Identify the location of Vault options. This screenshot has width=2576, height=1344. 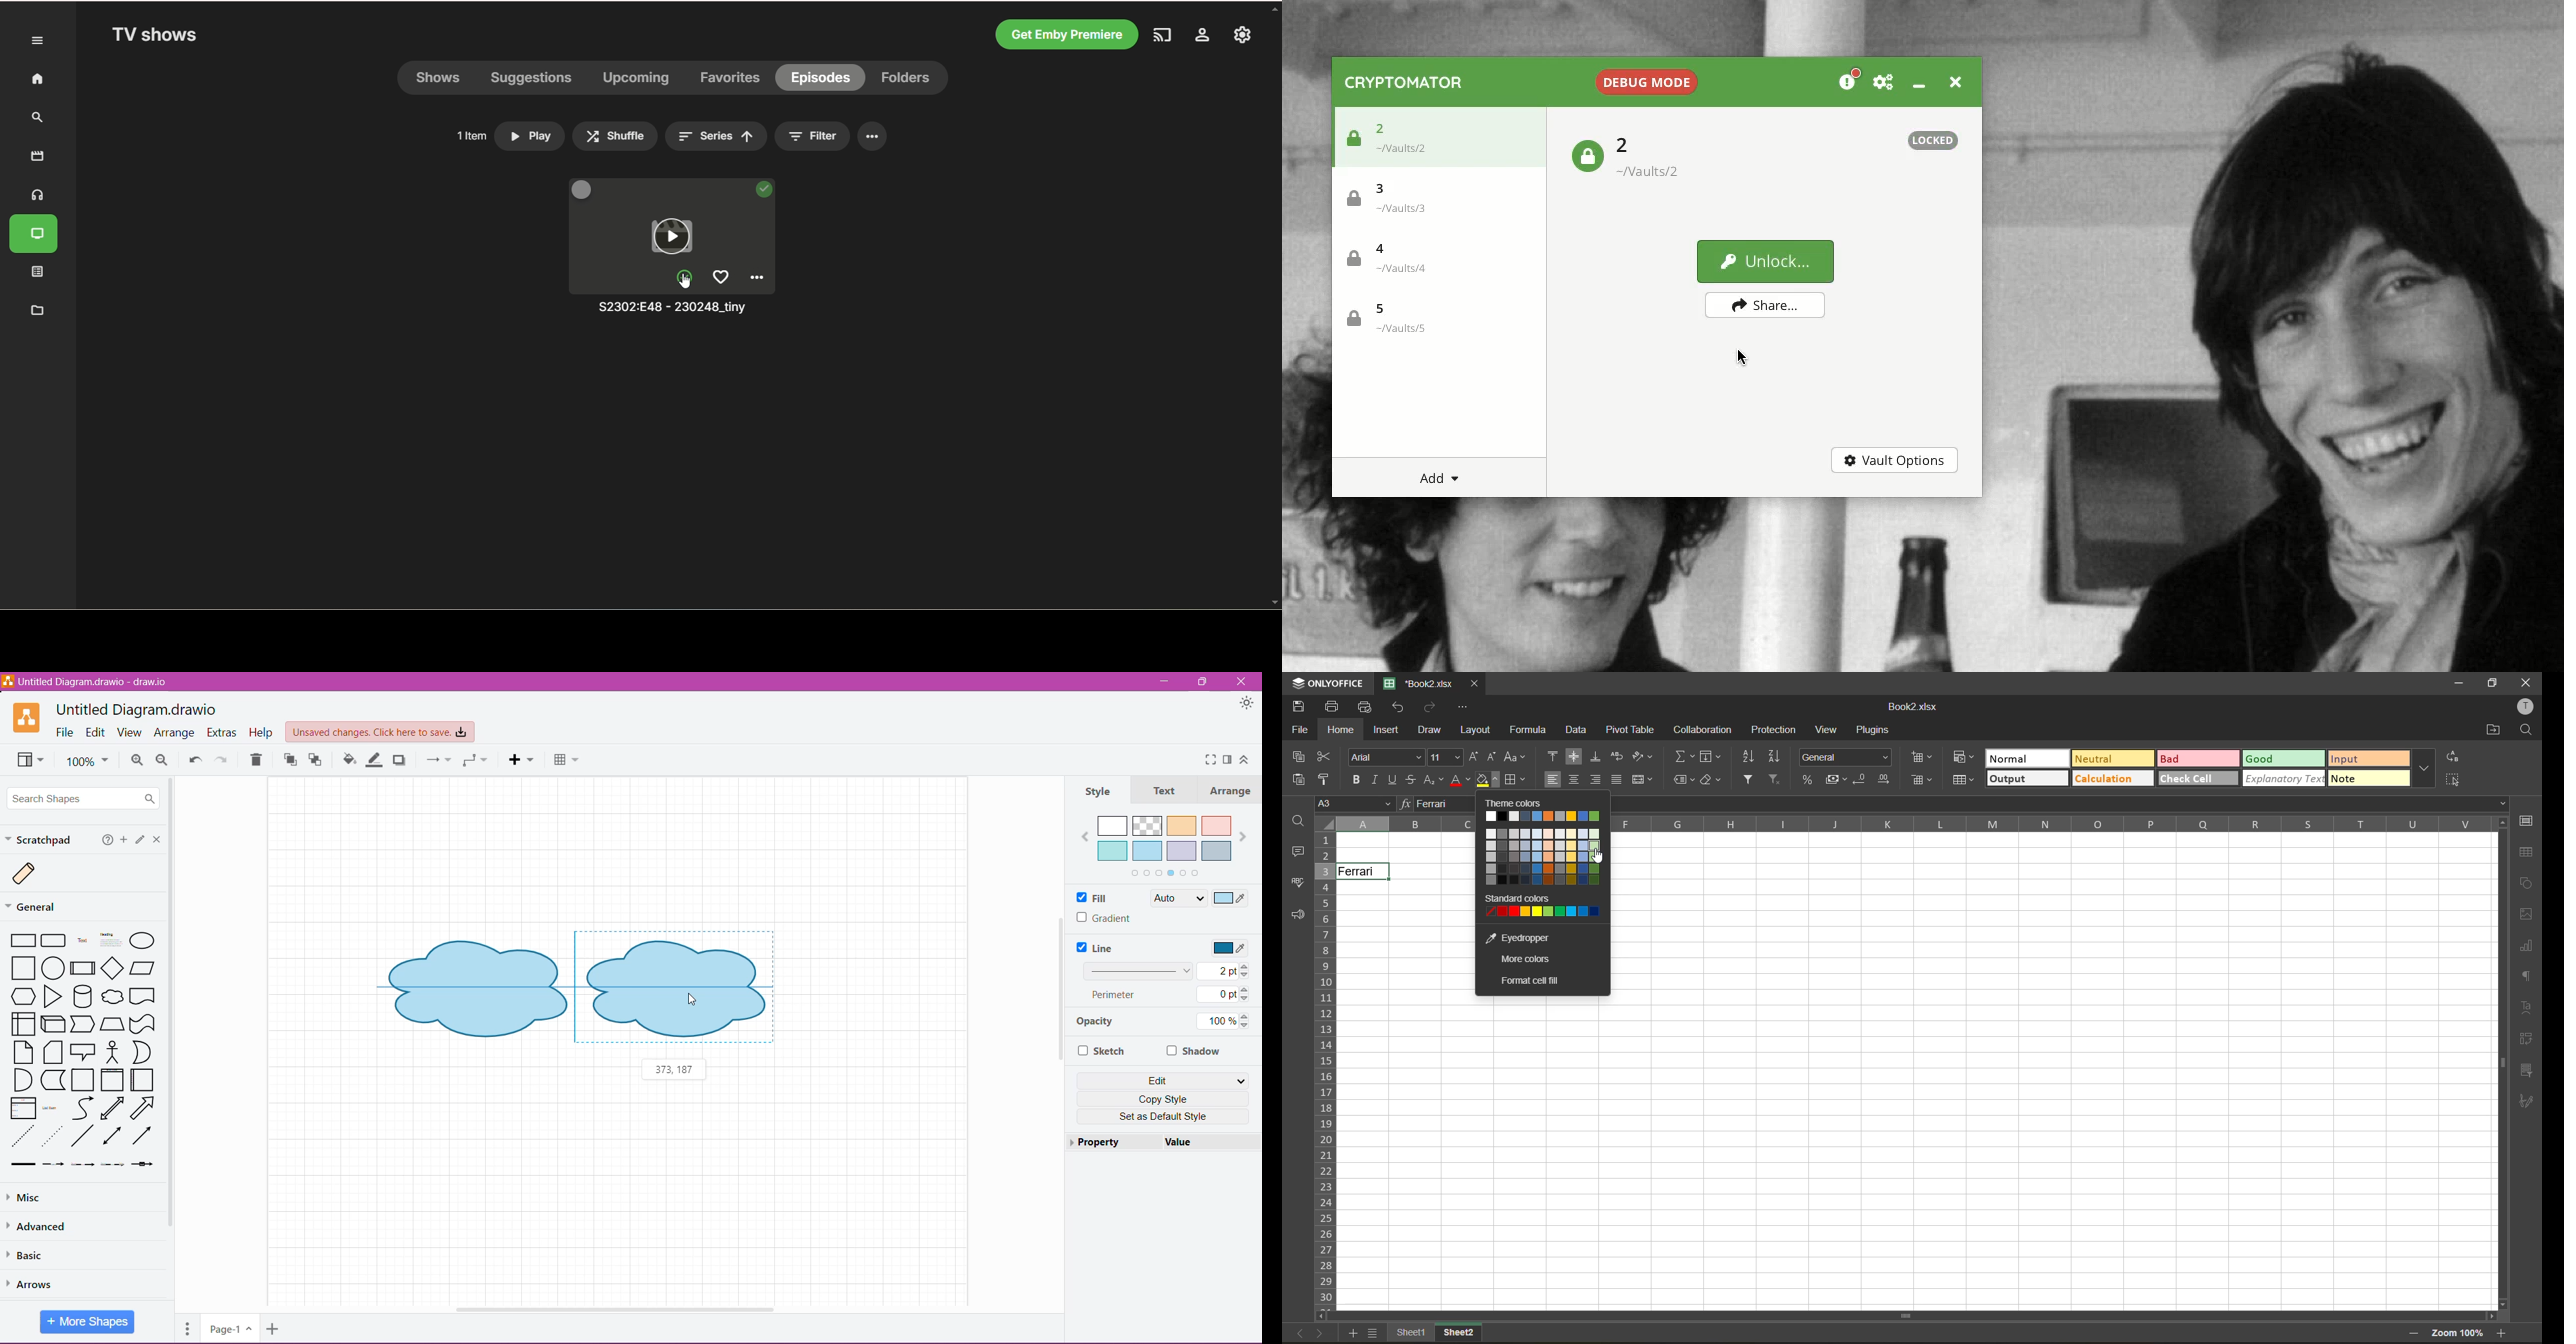
(1893, 459).